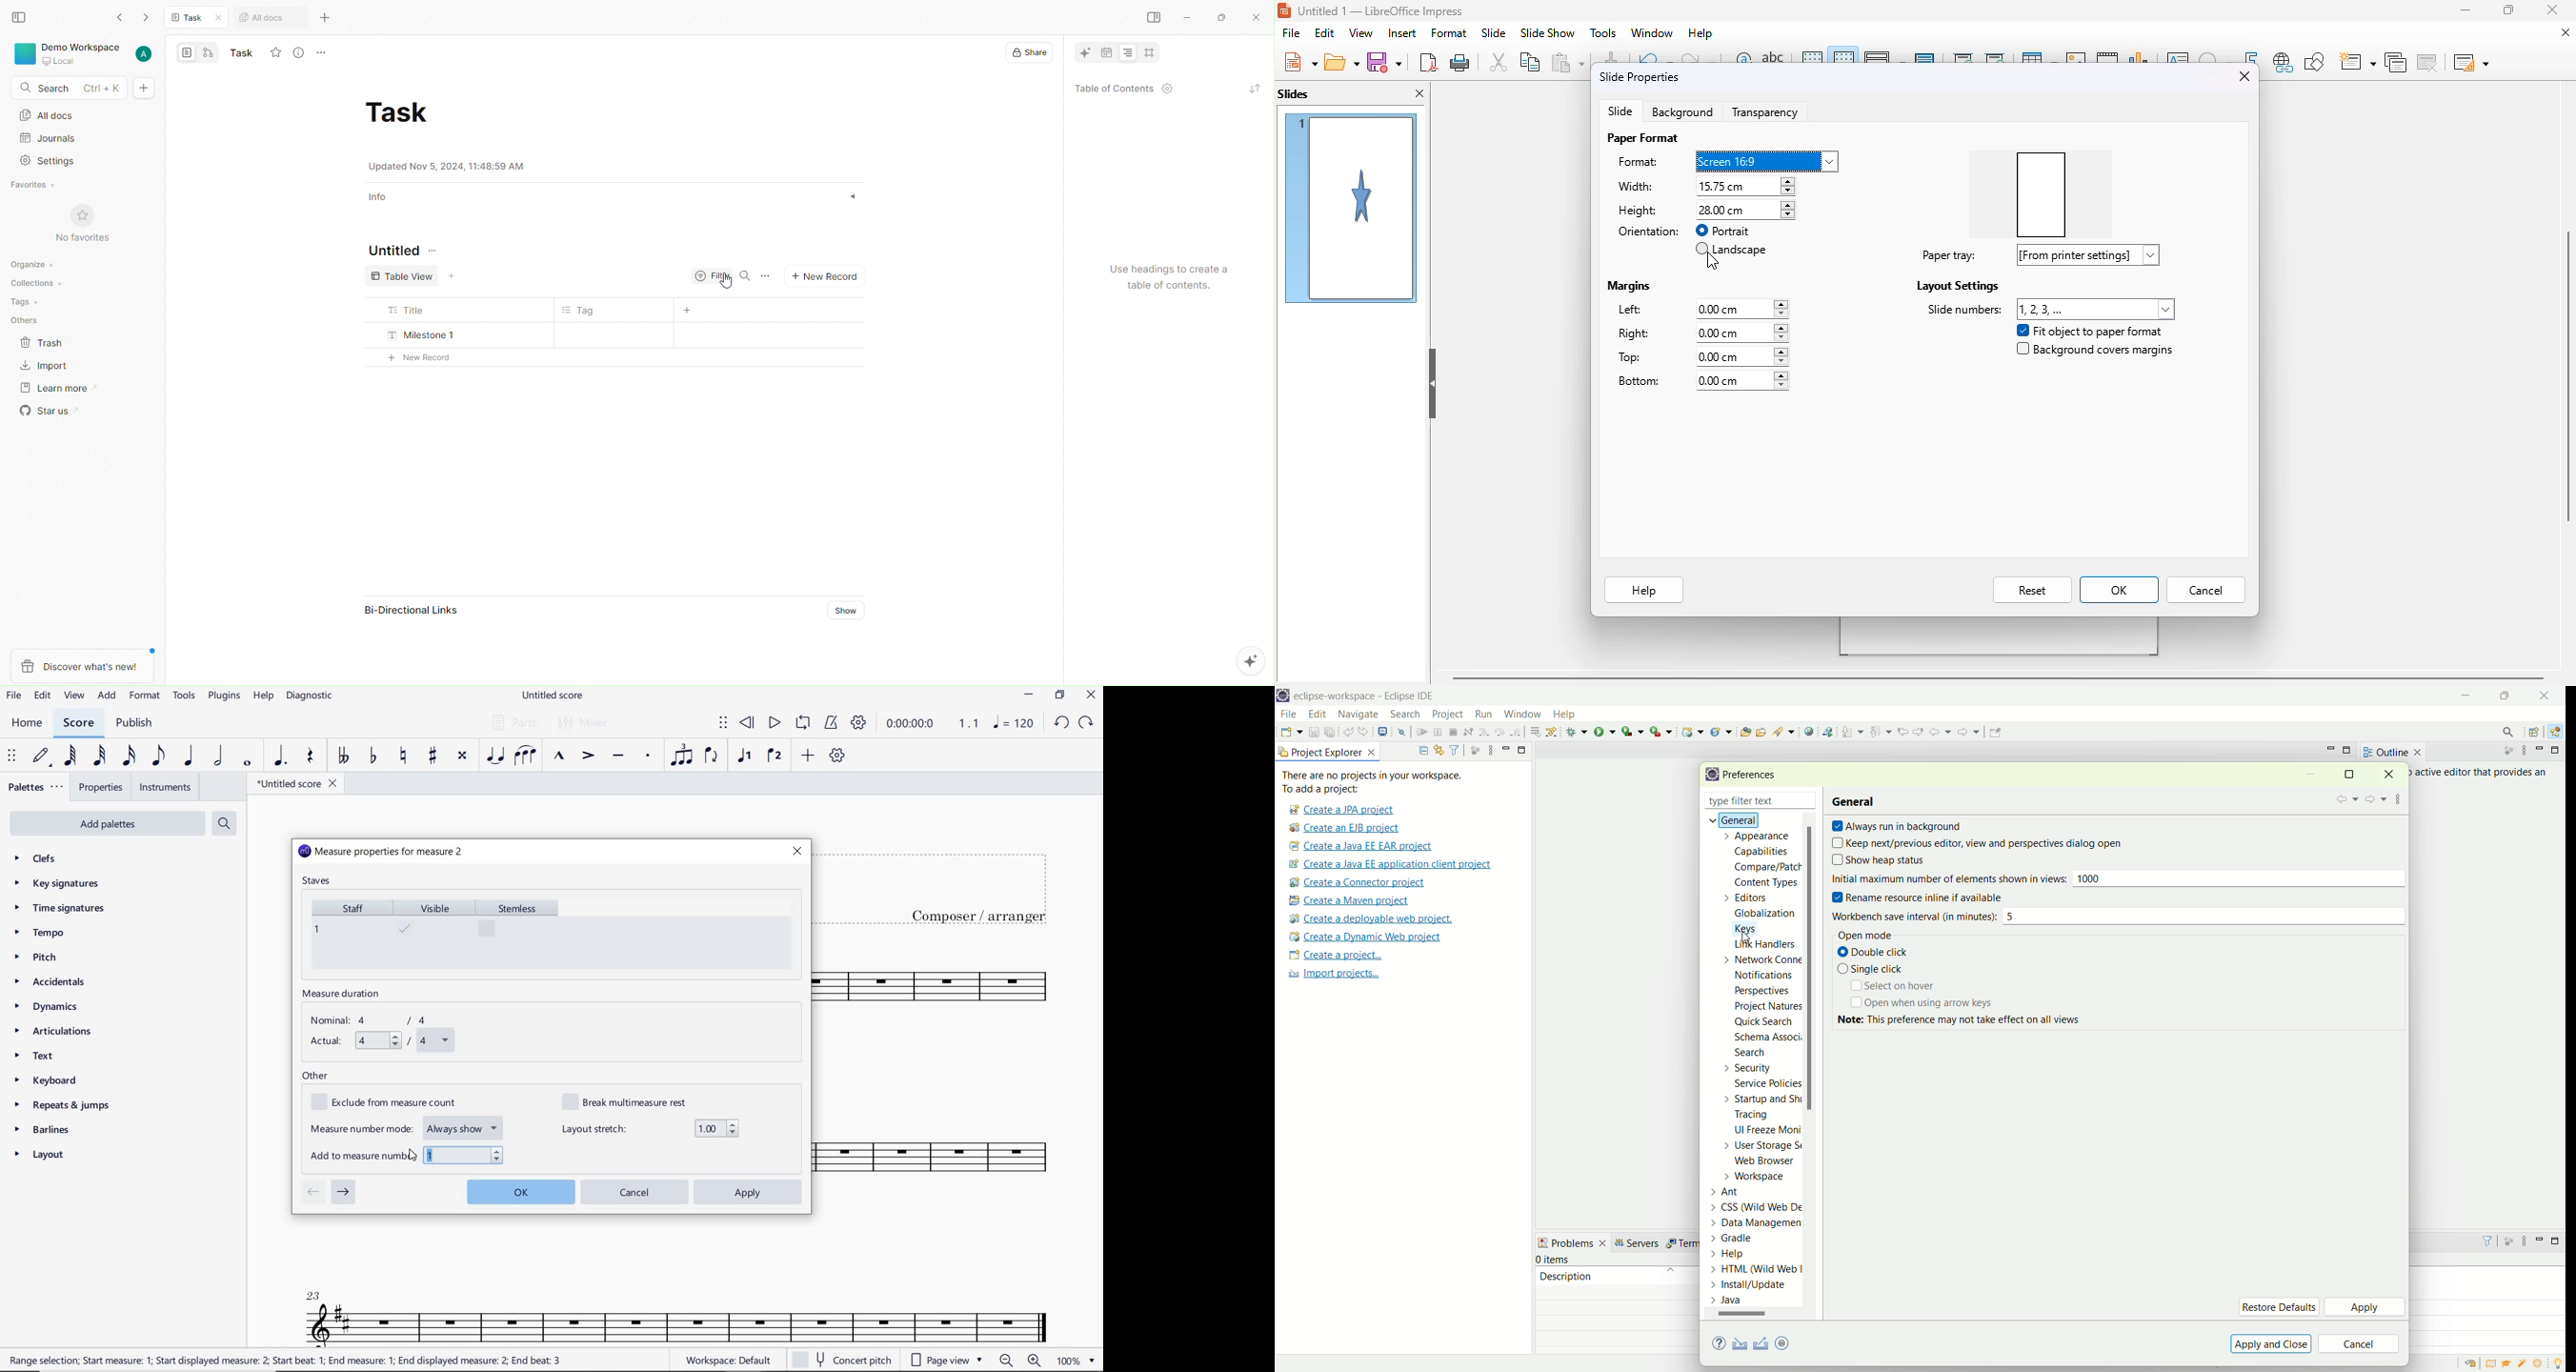 This screenshot has height=1372, width=2576. I want to click on initial maximum number of elements shown in views 1000, so click(2117, 881).